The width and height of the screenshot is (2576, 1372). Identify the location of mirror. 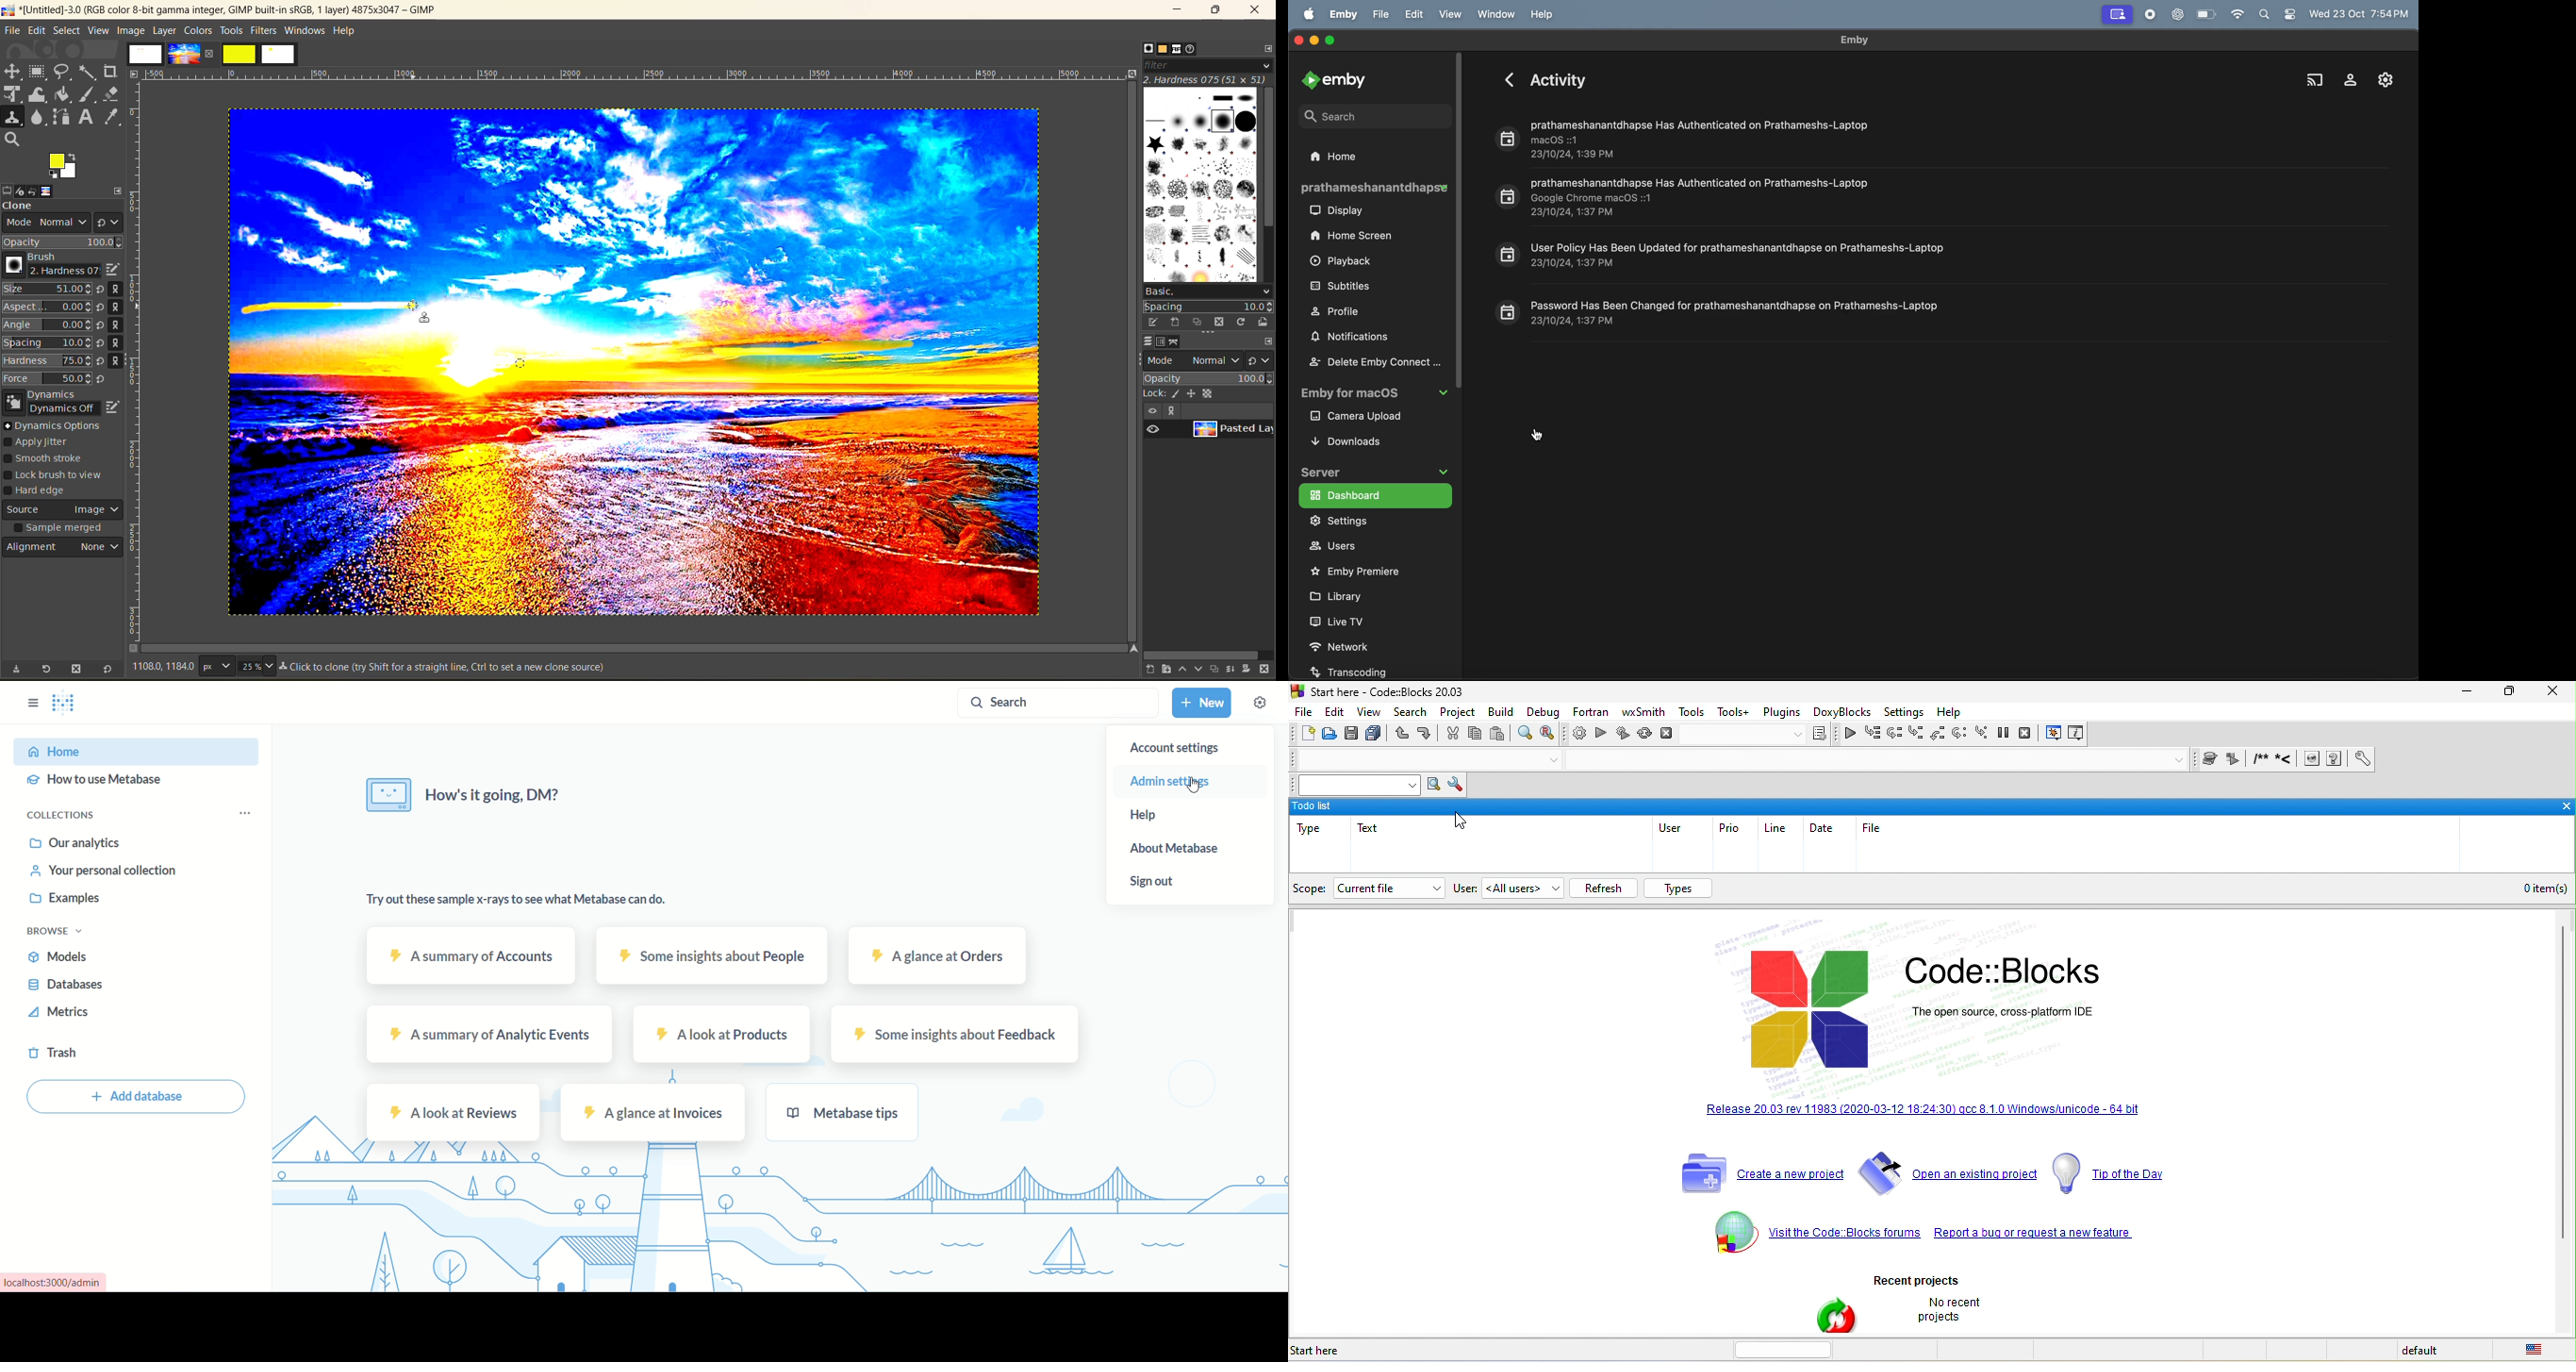
(2117, 15).